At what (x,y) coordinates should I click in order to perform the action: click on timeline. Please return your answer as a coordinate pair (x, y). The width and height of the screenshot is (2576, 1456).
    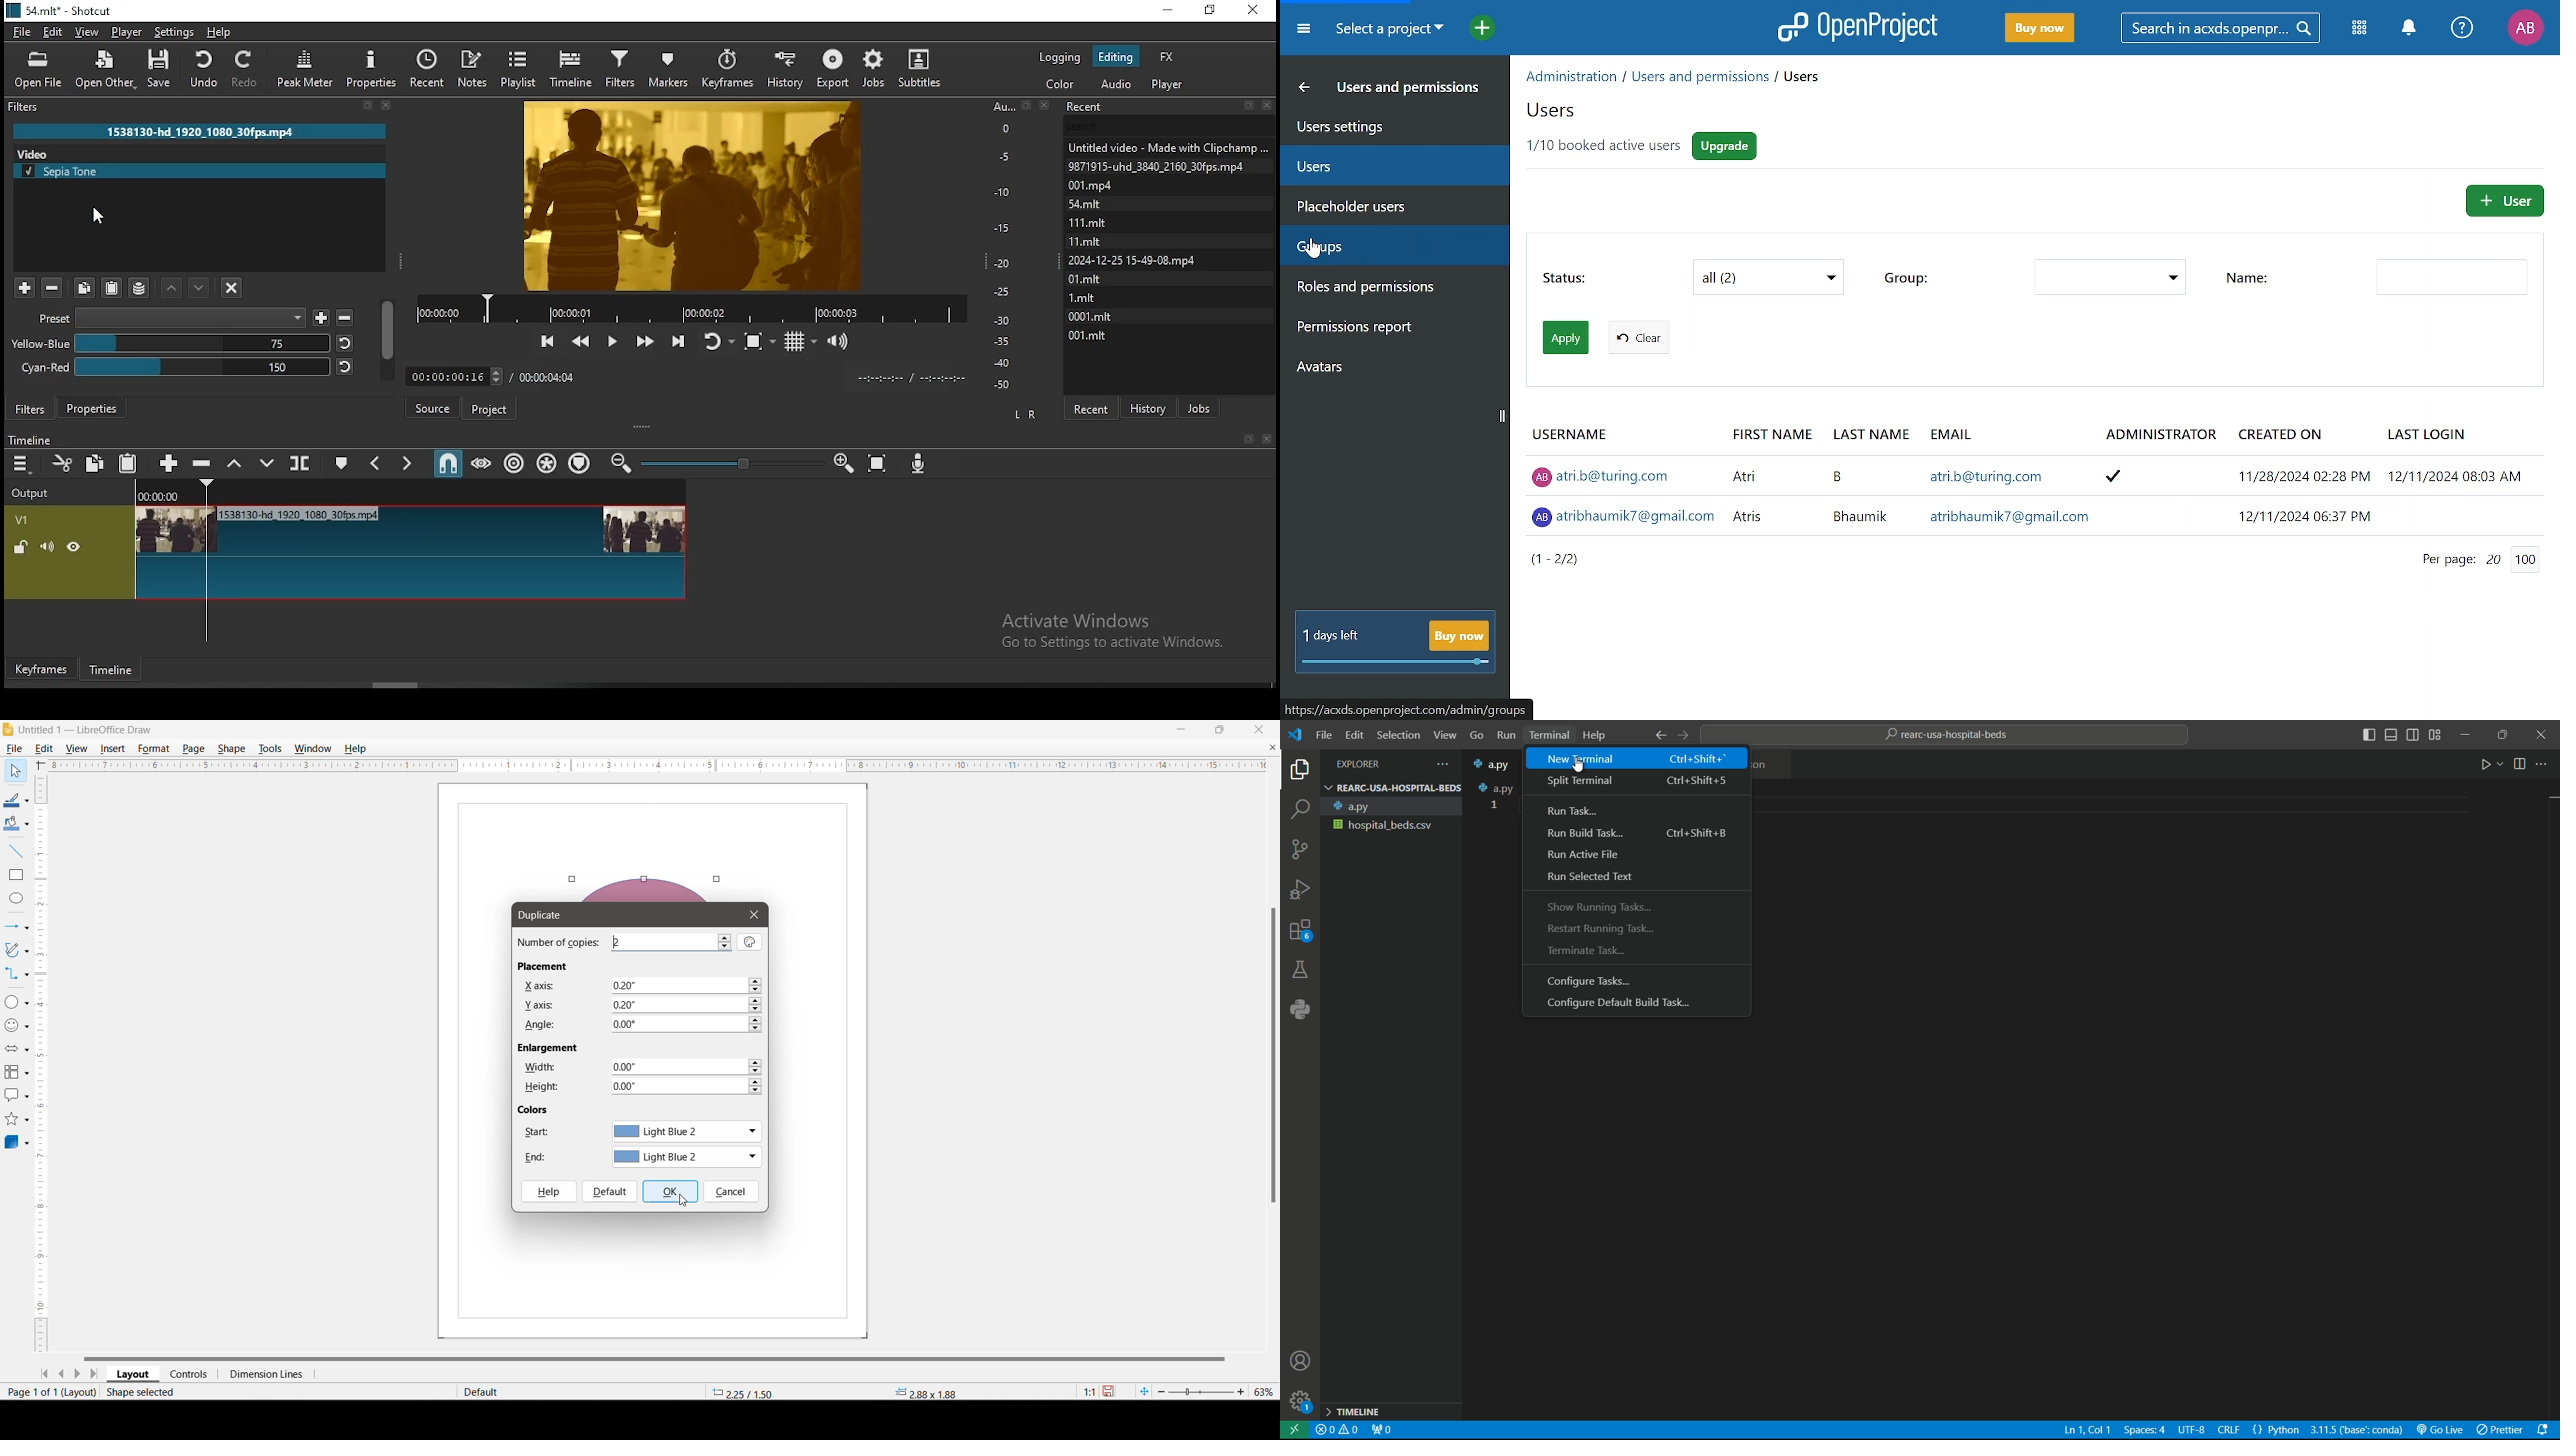
    Looking at the image, I should click on (28, 441).